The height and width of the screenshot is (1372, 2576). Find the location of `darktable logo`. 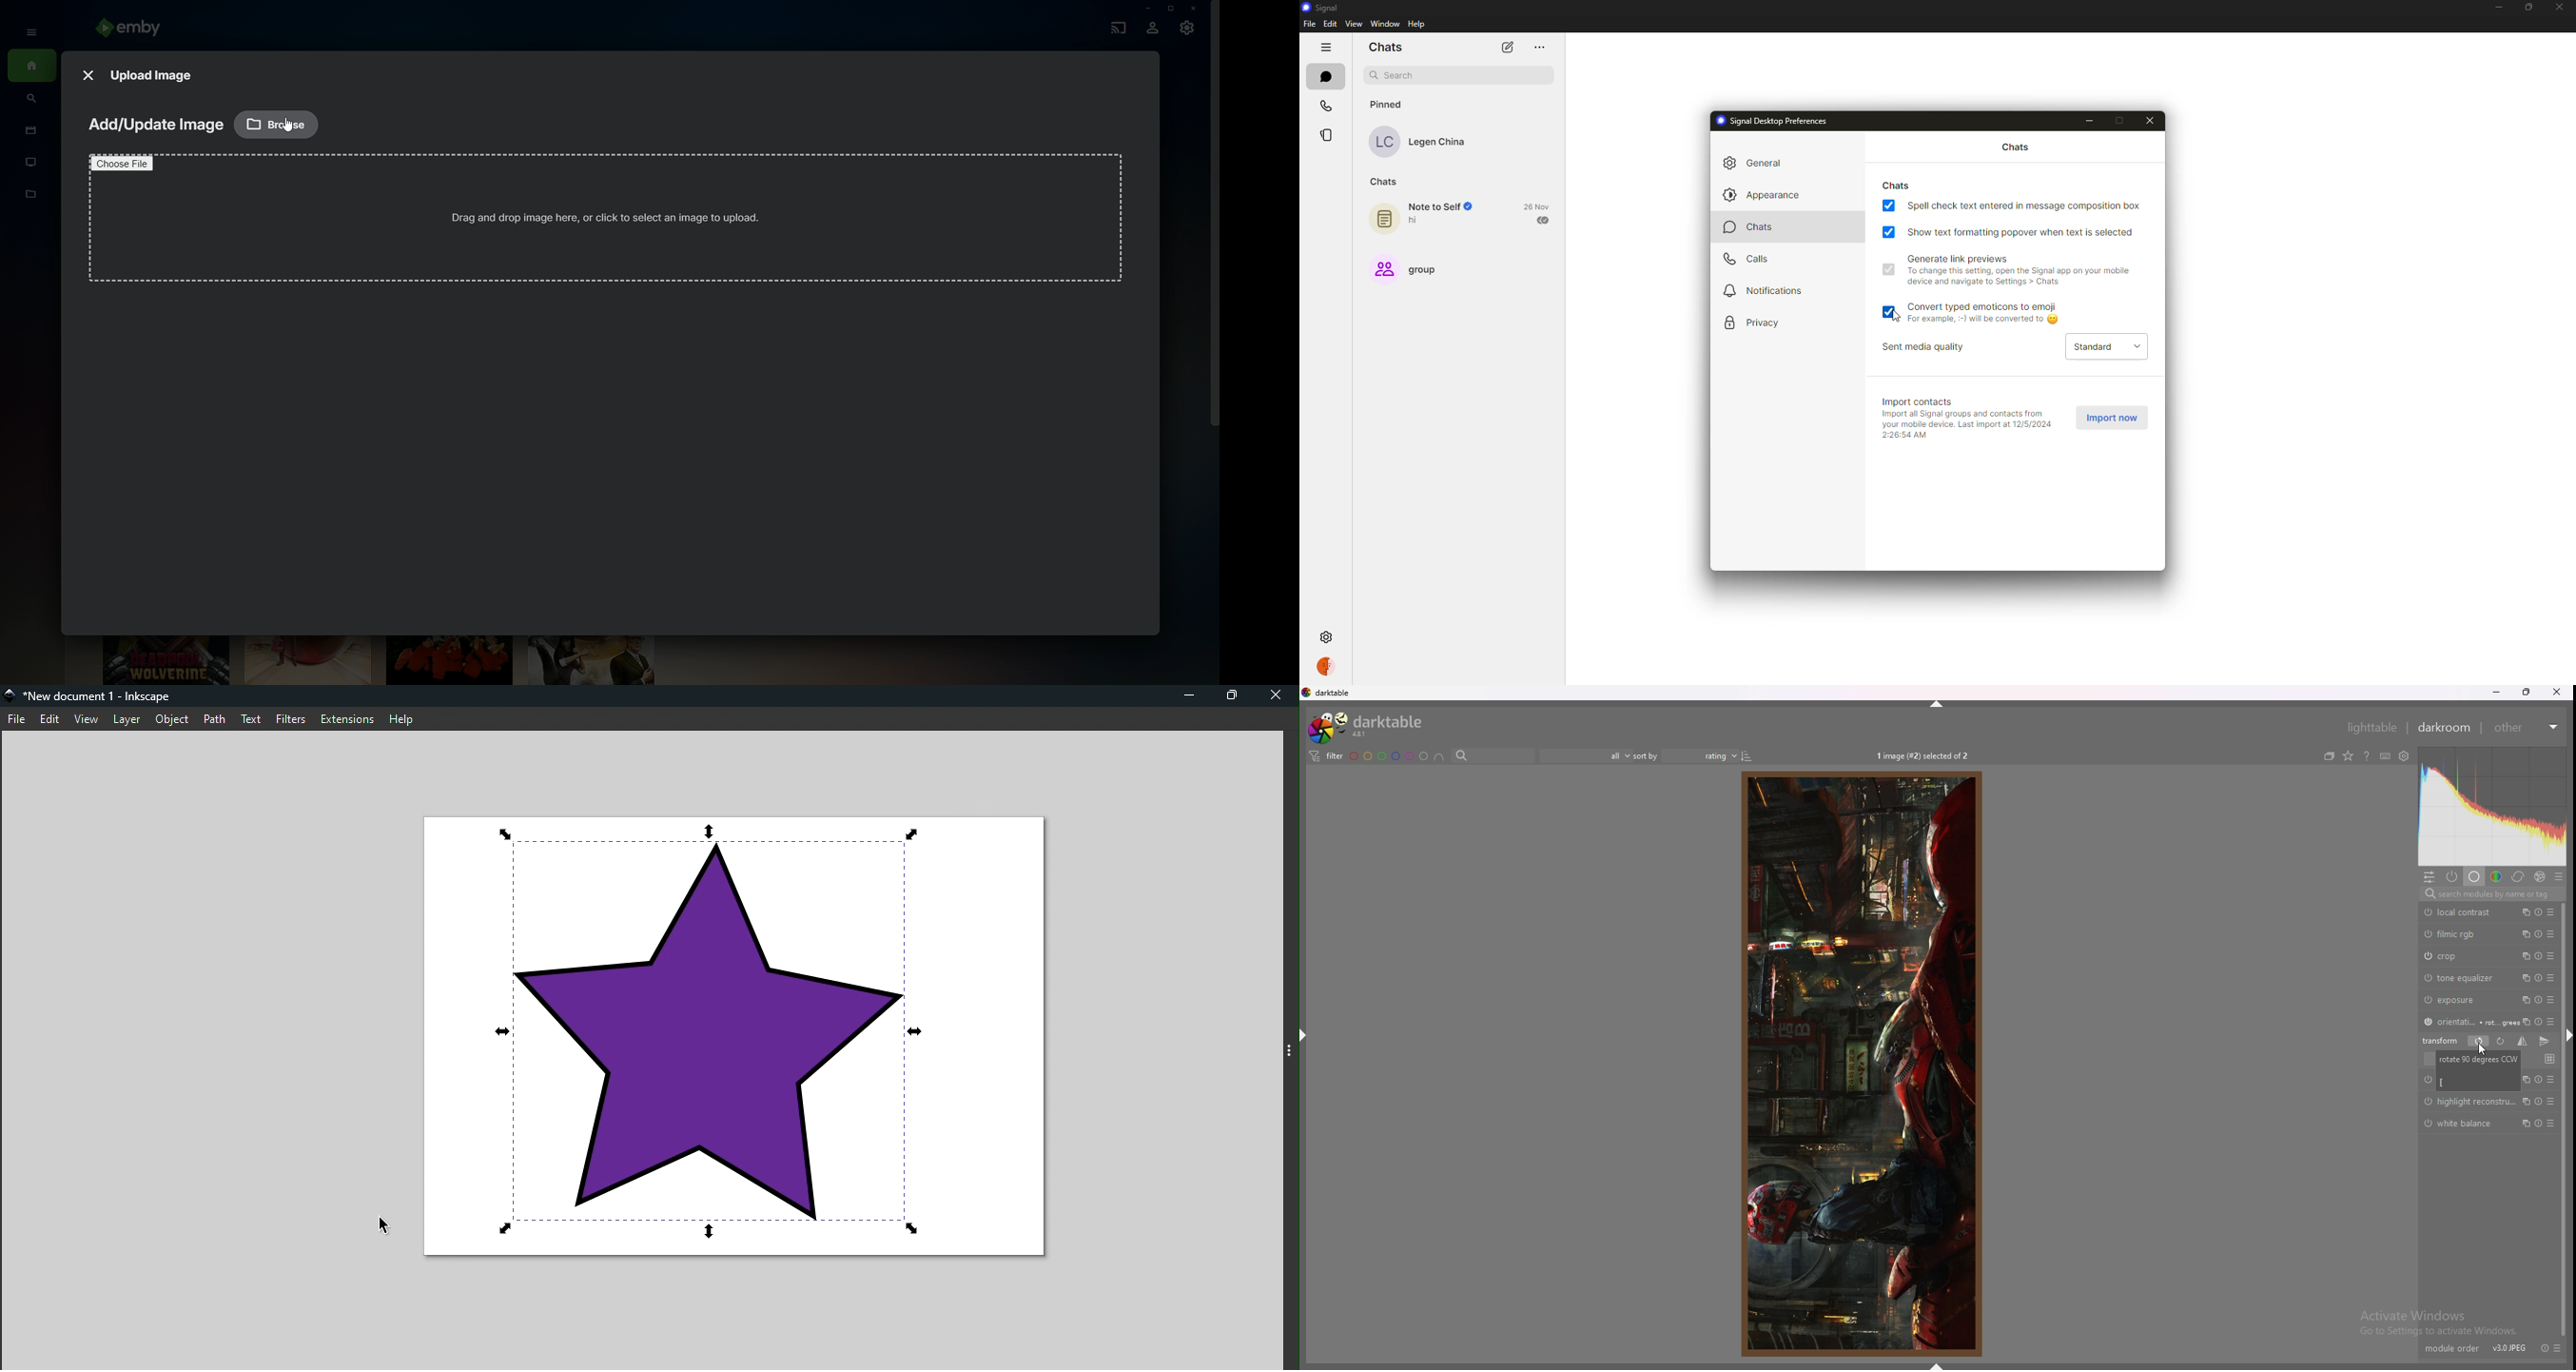

darktable logo is located at coordinates (1307, 694).